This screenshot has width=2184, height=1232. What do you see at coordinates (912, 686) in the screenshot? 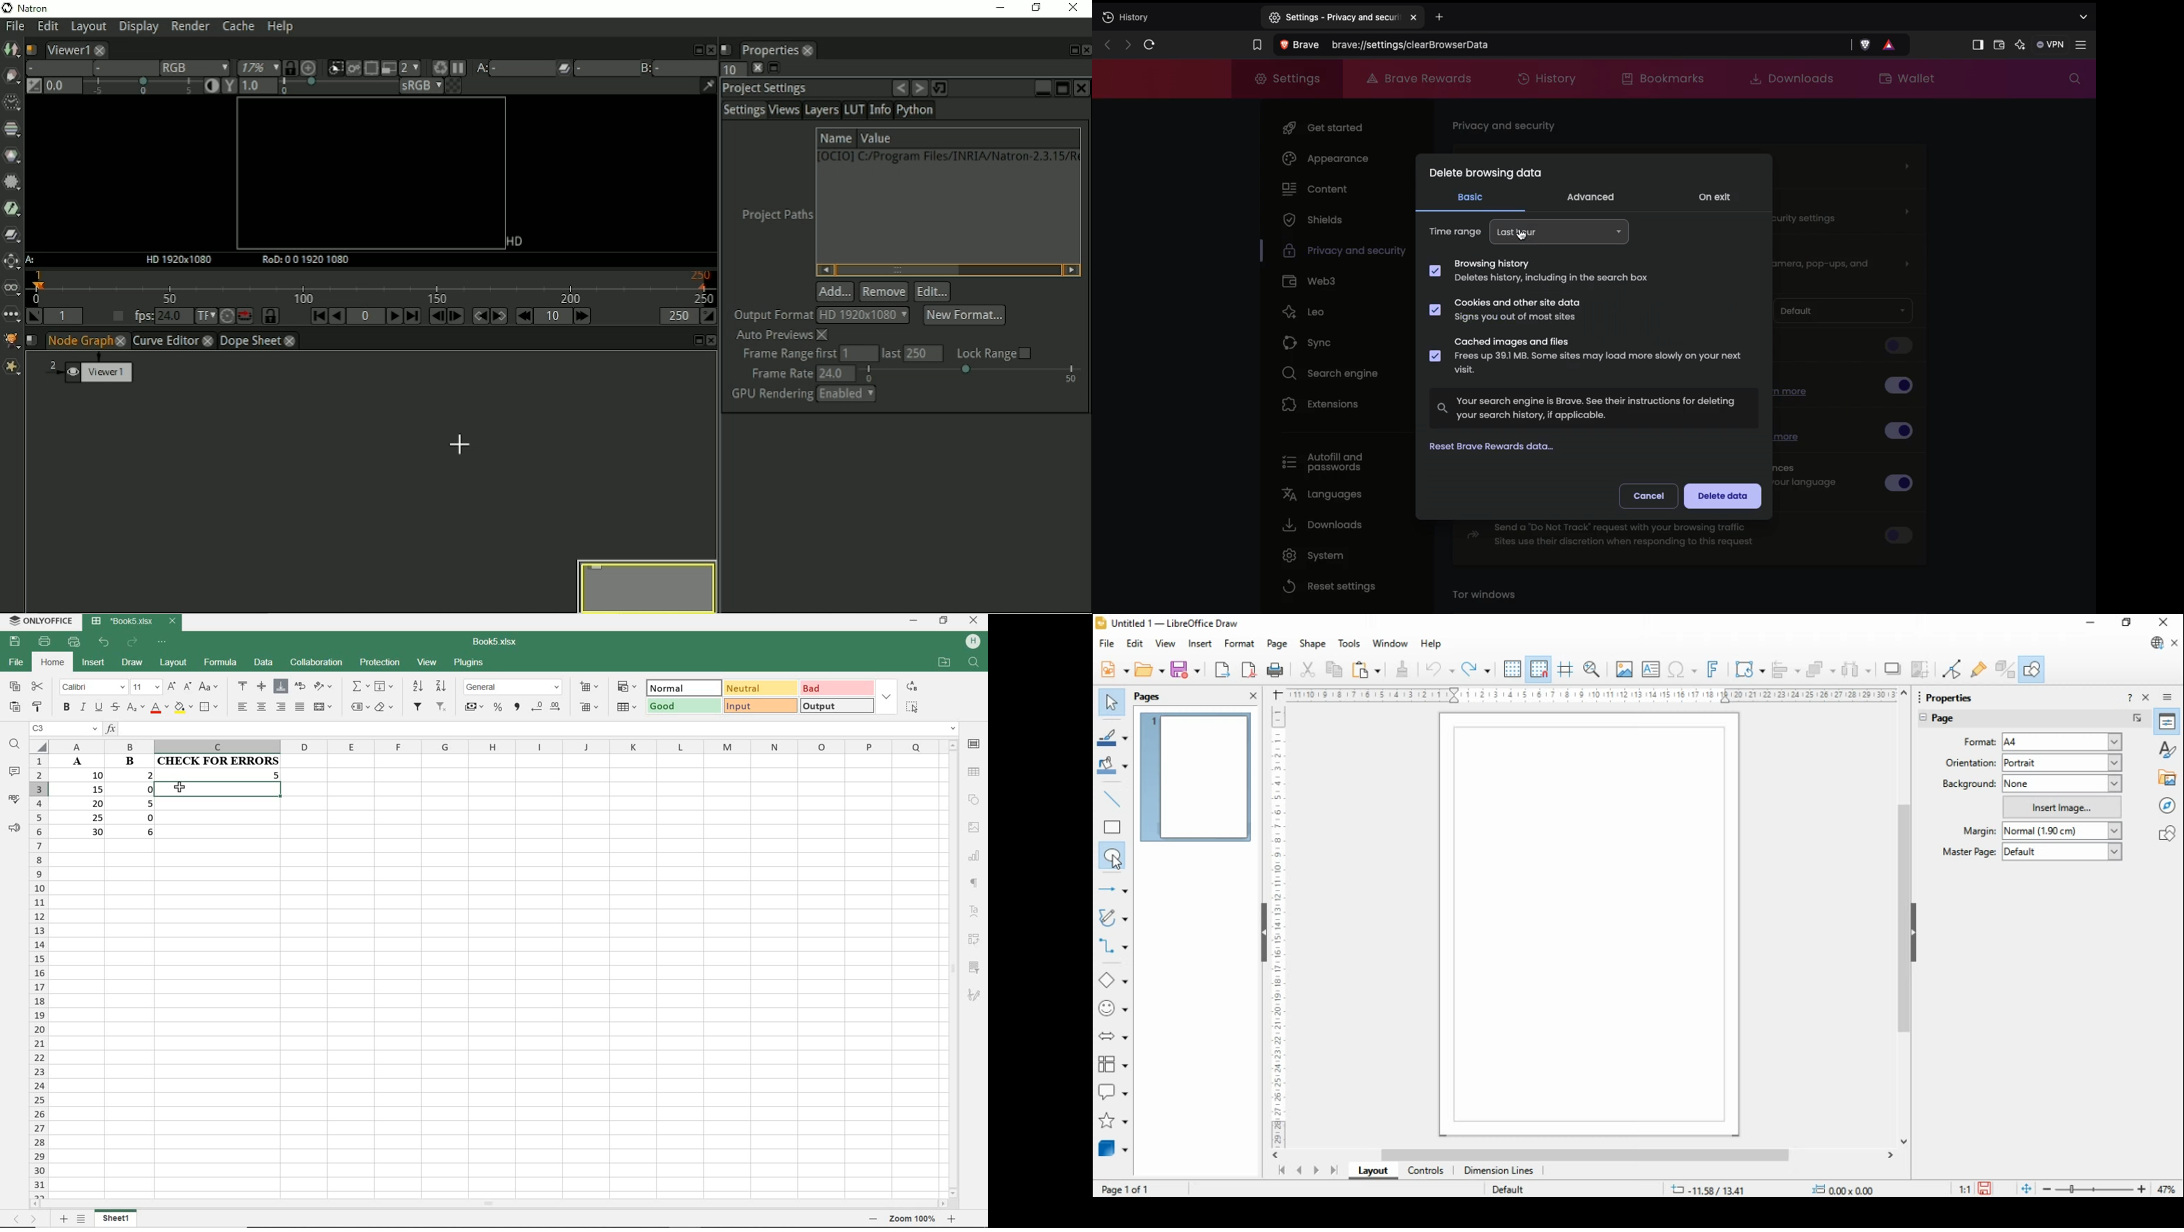
I see `REPLACE` at bounding box center [912, 686].